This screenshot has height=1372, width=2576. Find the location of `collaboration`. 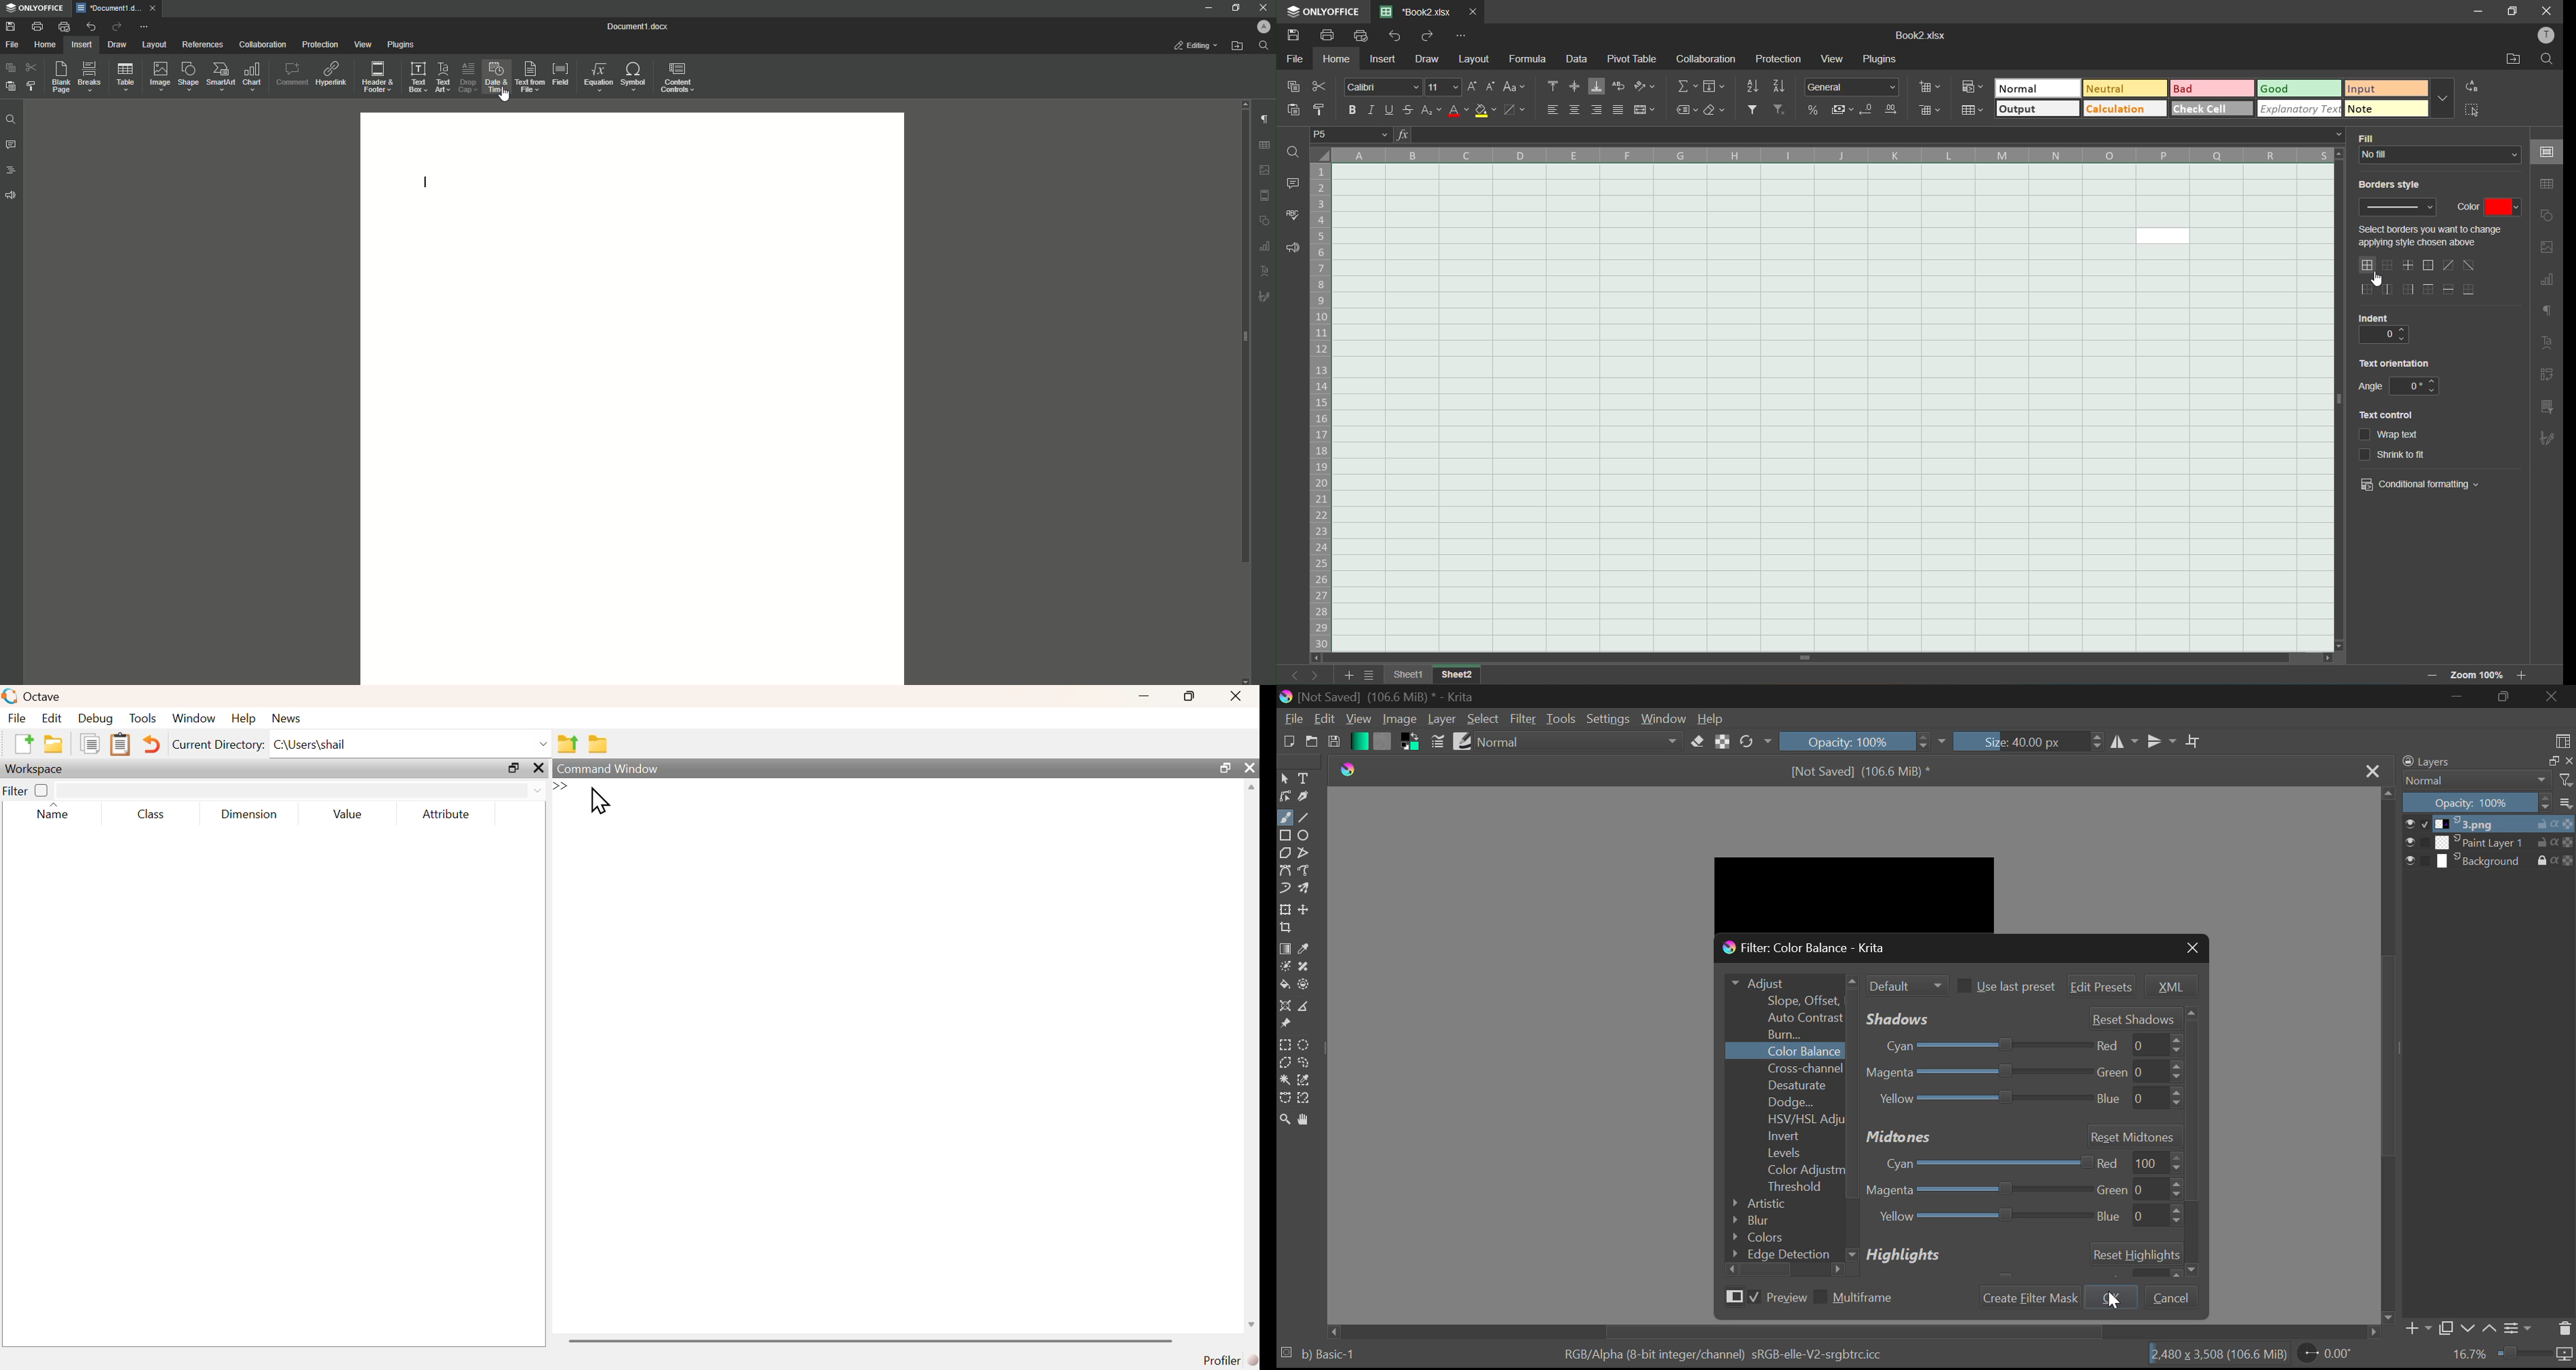

collaboration is located at coordinates (1703, 59).